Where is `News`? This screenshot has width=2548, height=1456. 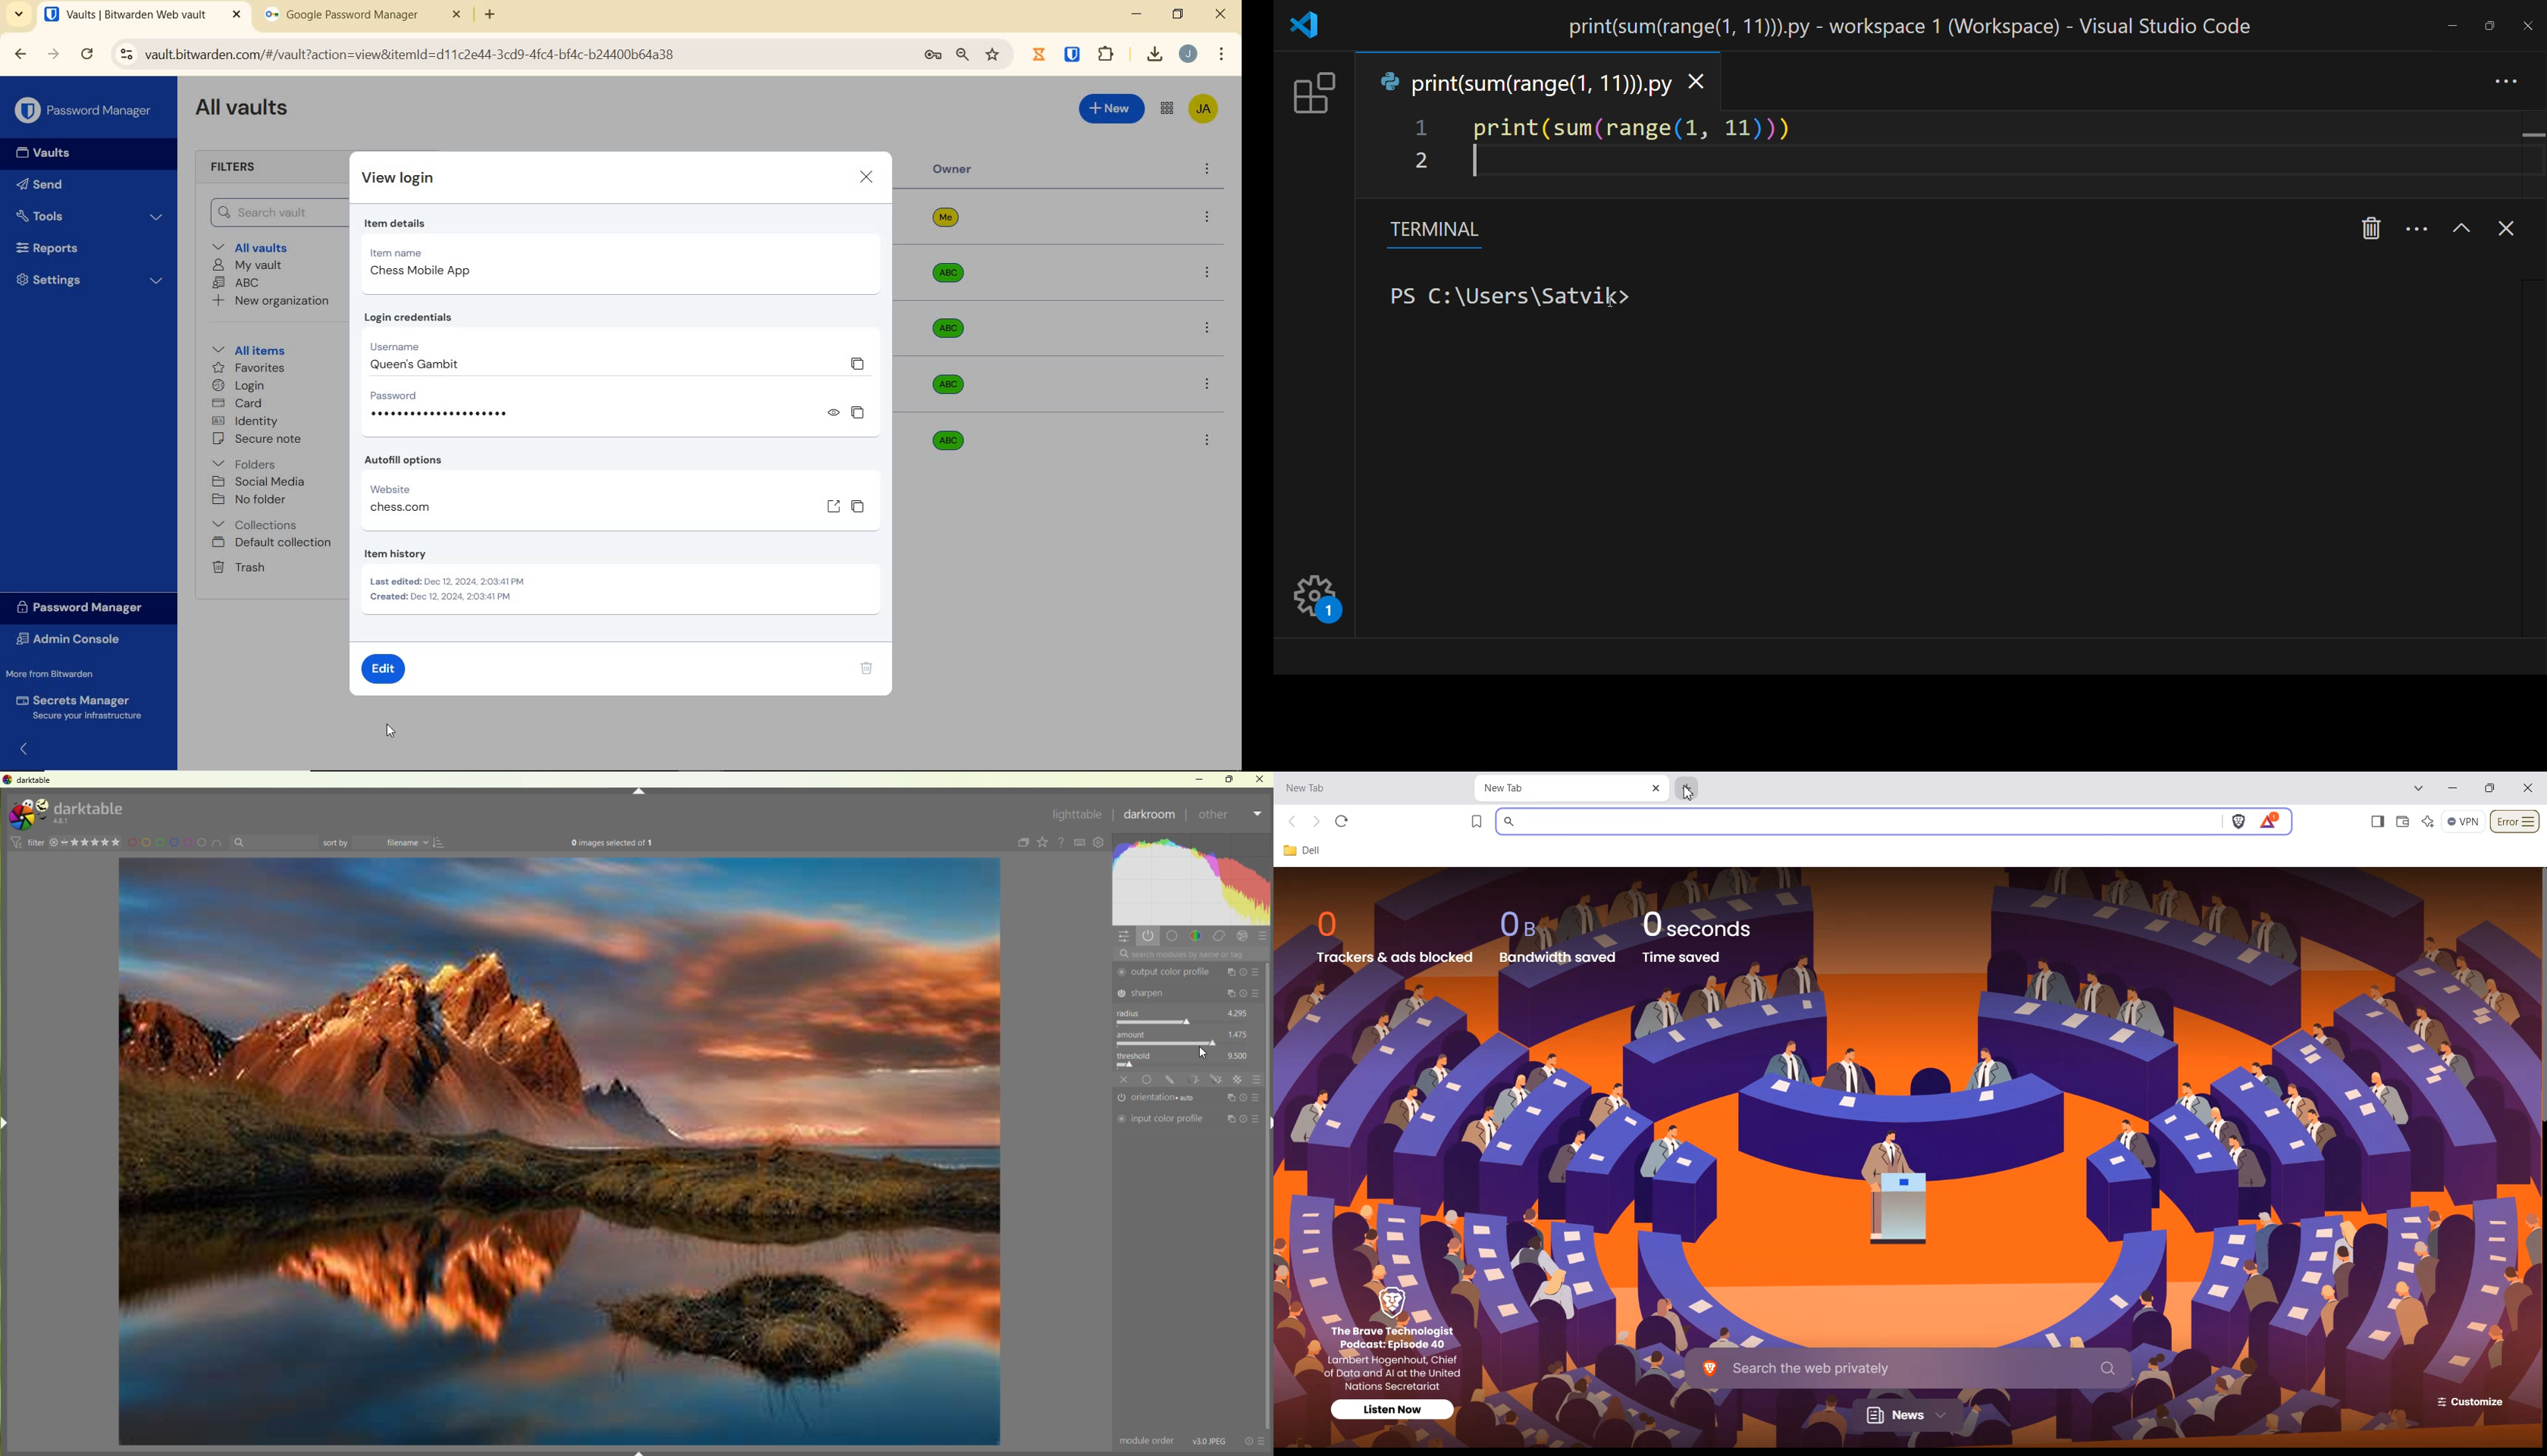
News is located at coordinates (1910, 1415).